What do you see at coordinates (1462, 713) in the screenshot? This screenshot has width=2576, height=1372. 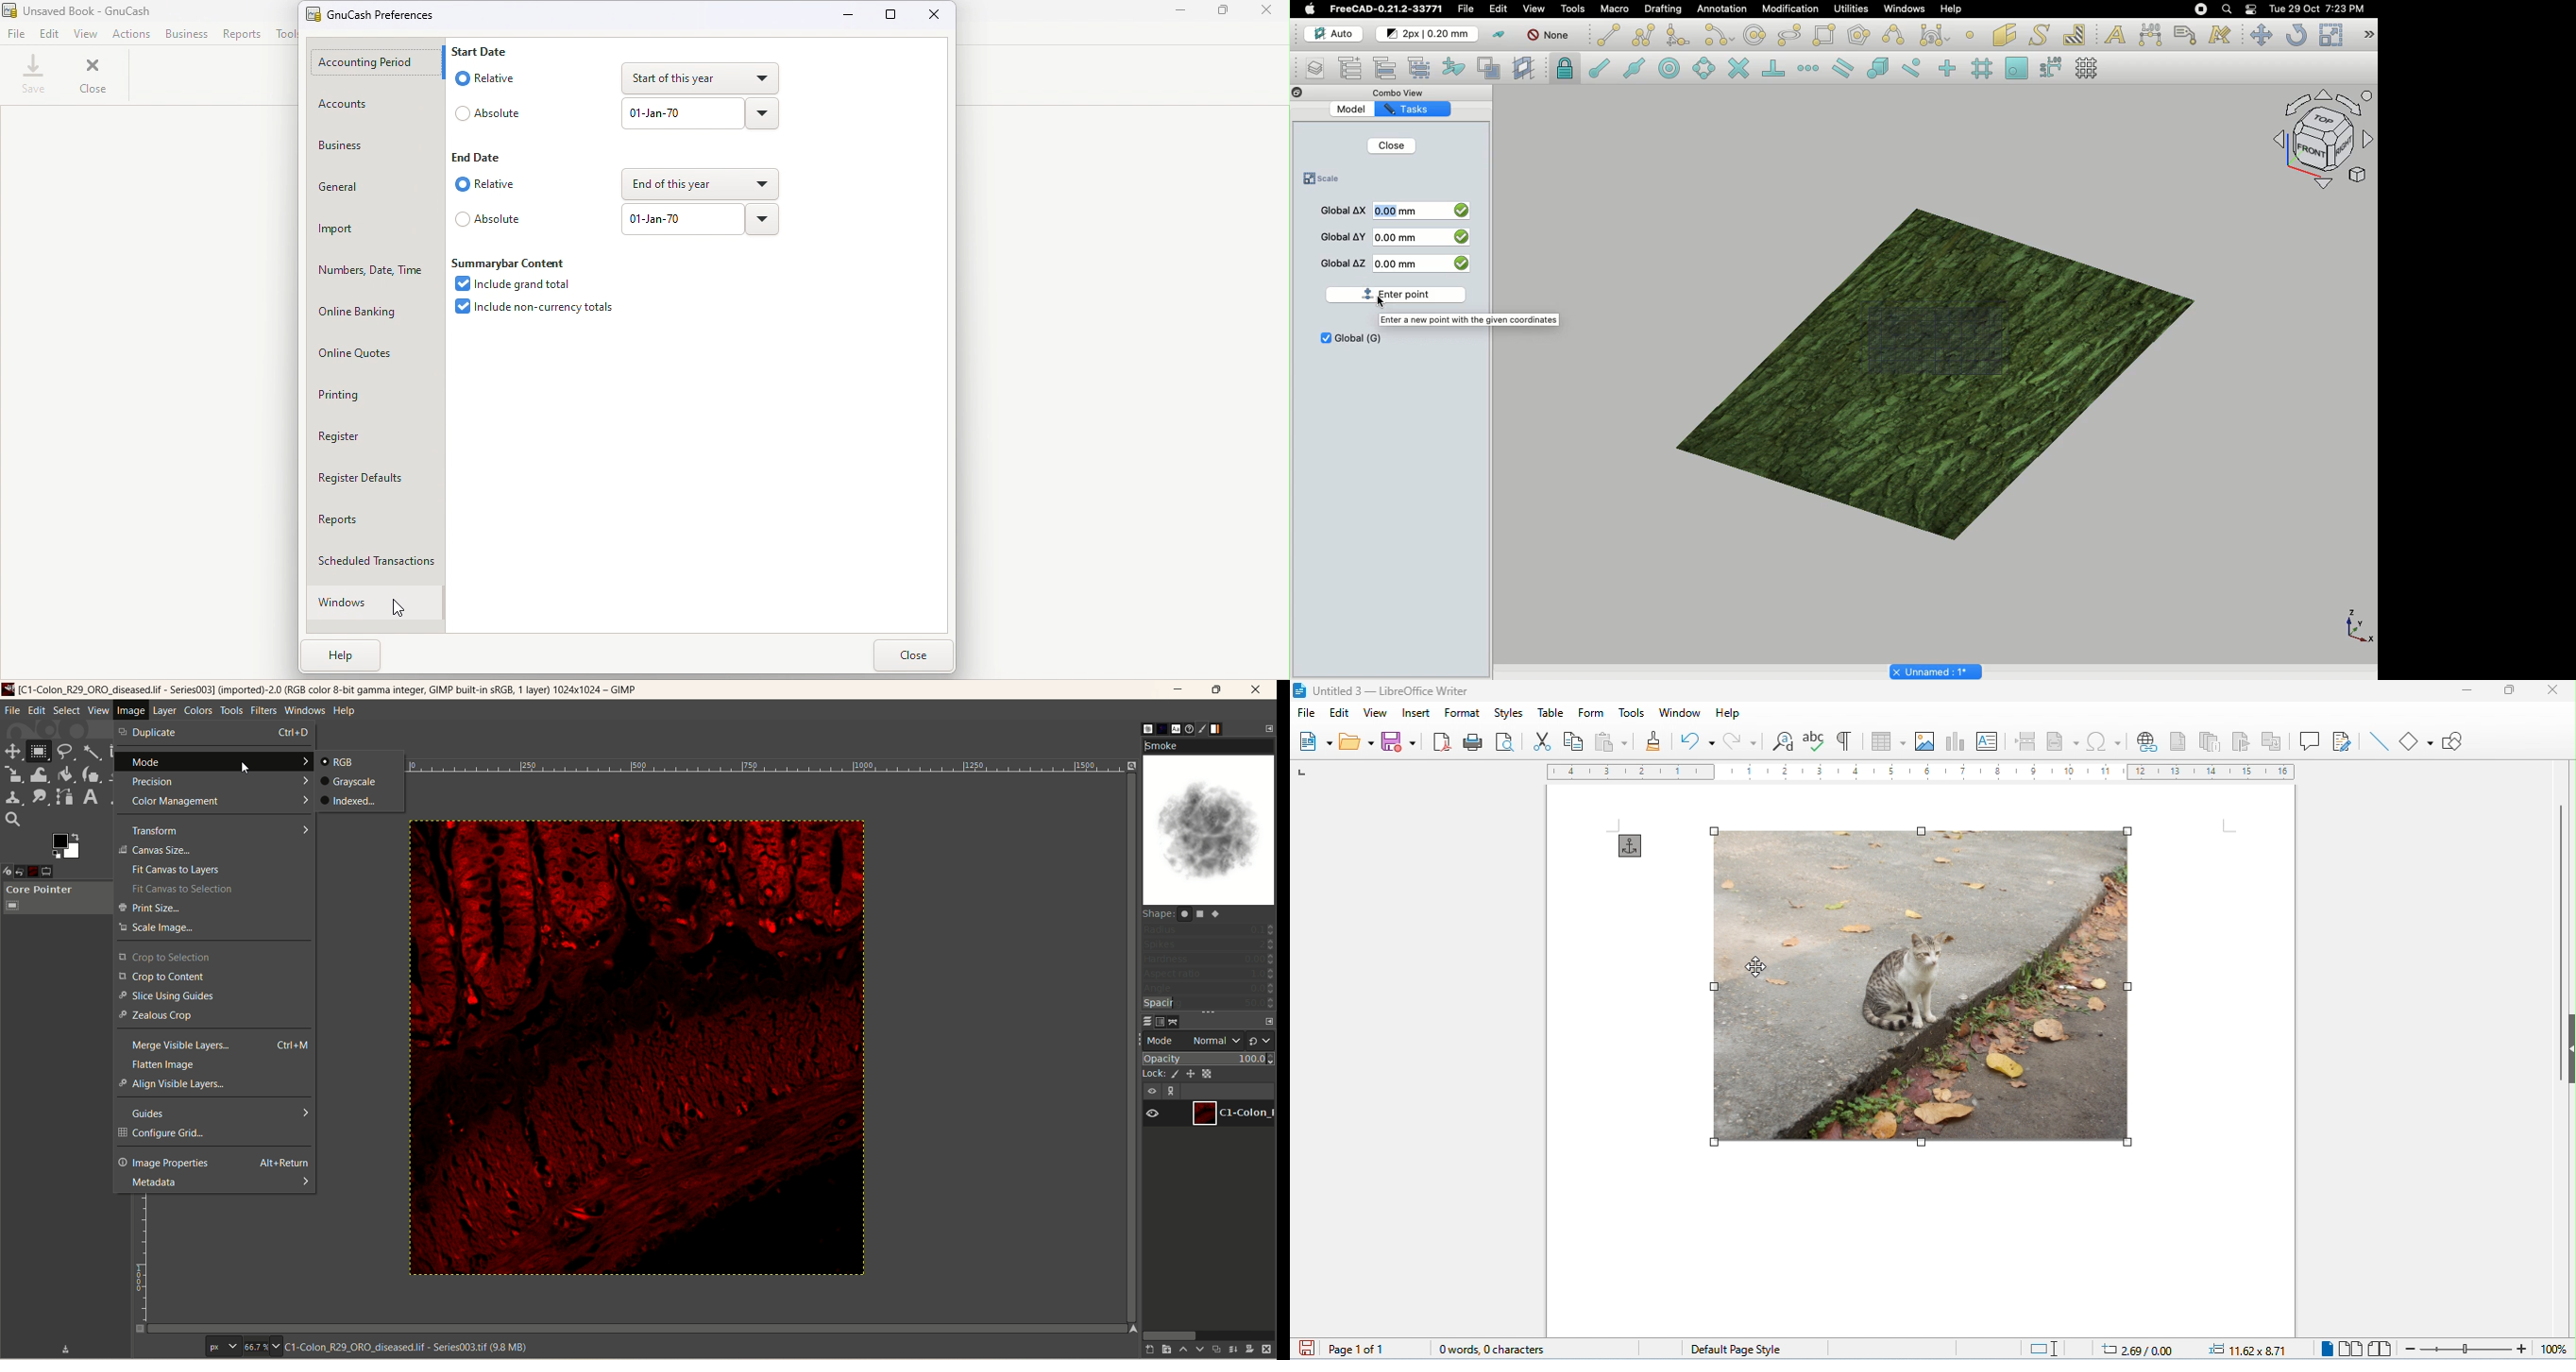 I see `format` at bounding box center [1462, 713].